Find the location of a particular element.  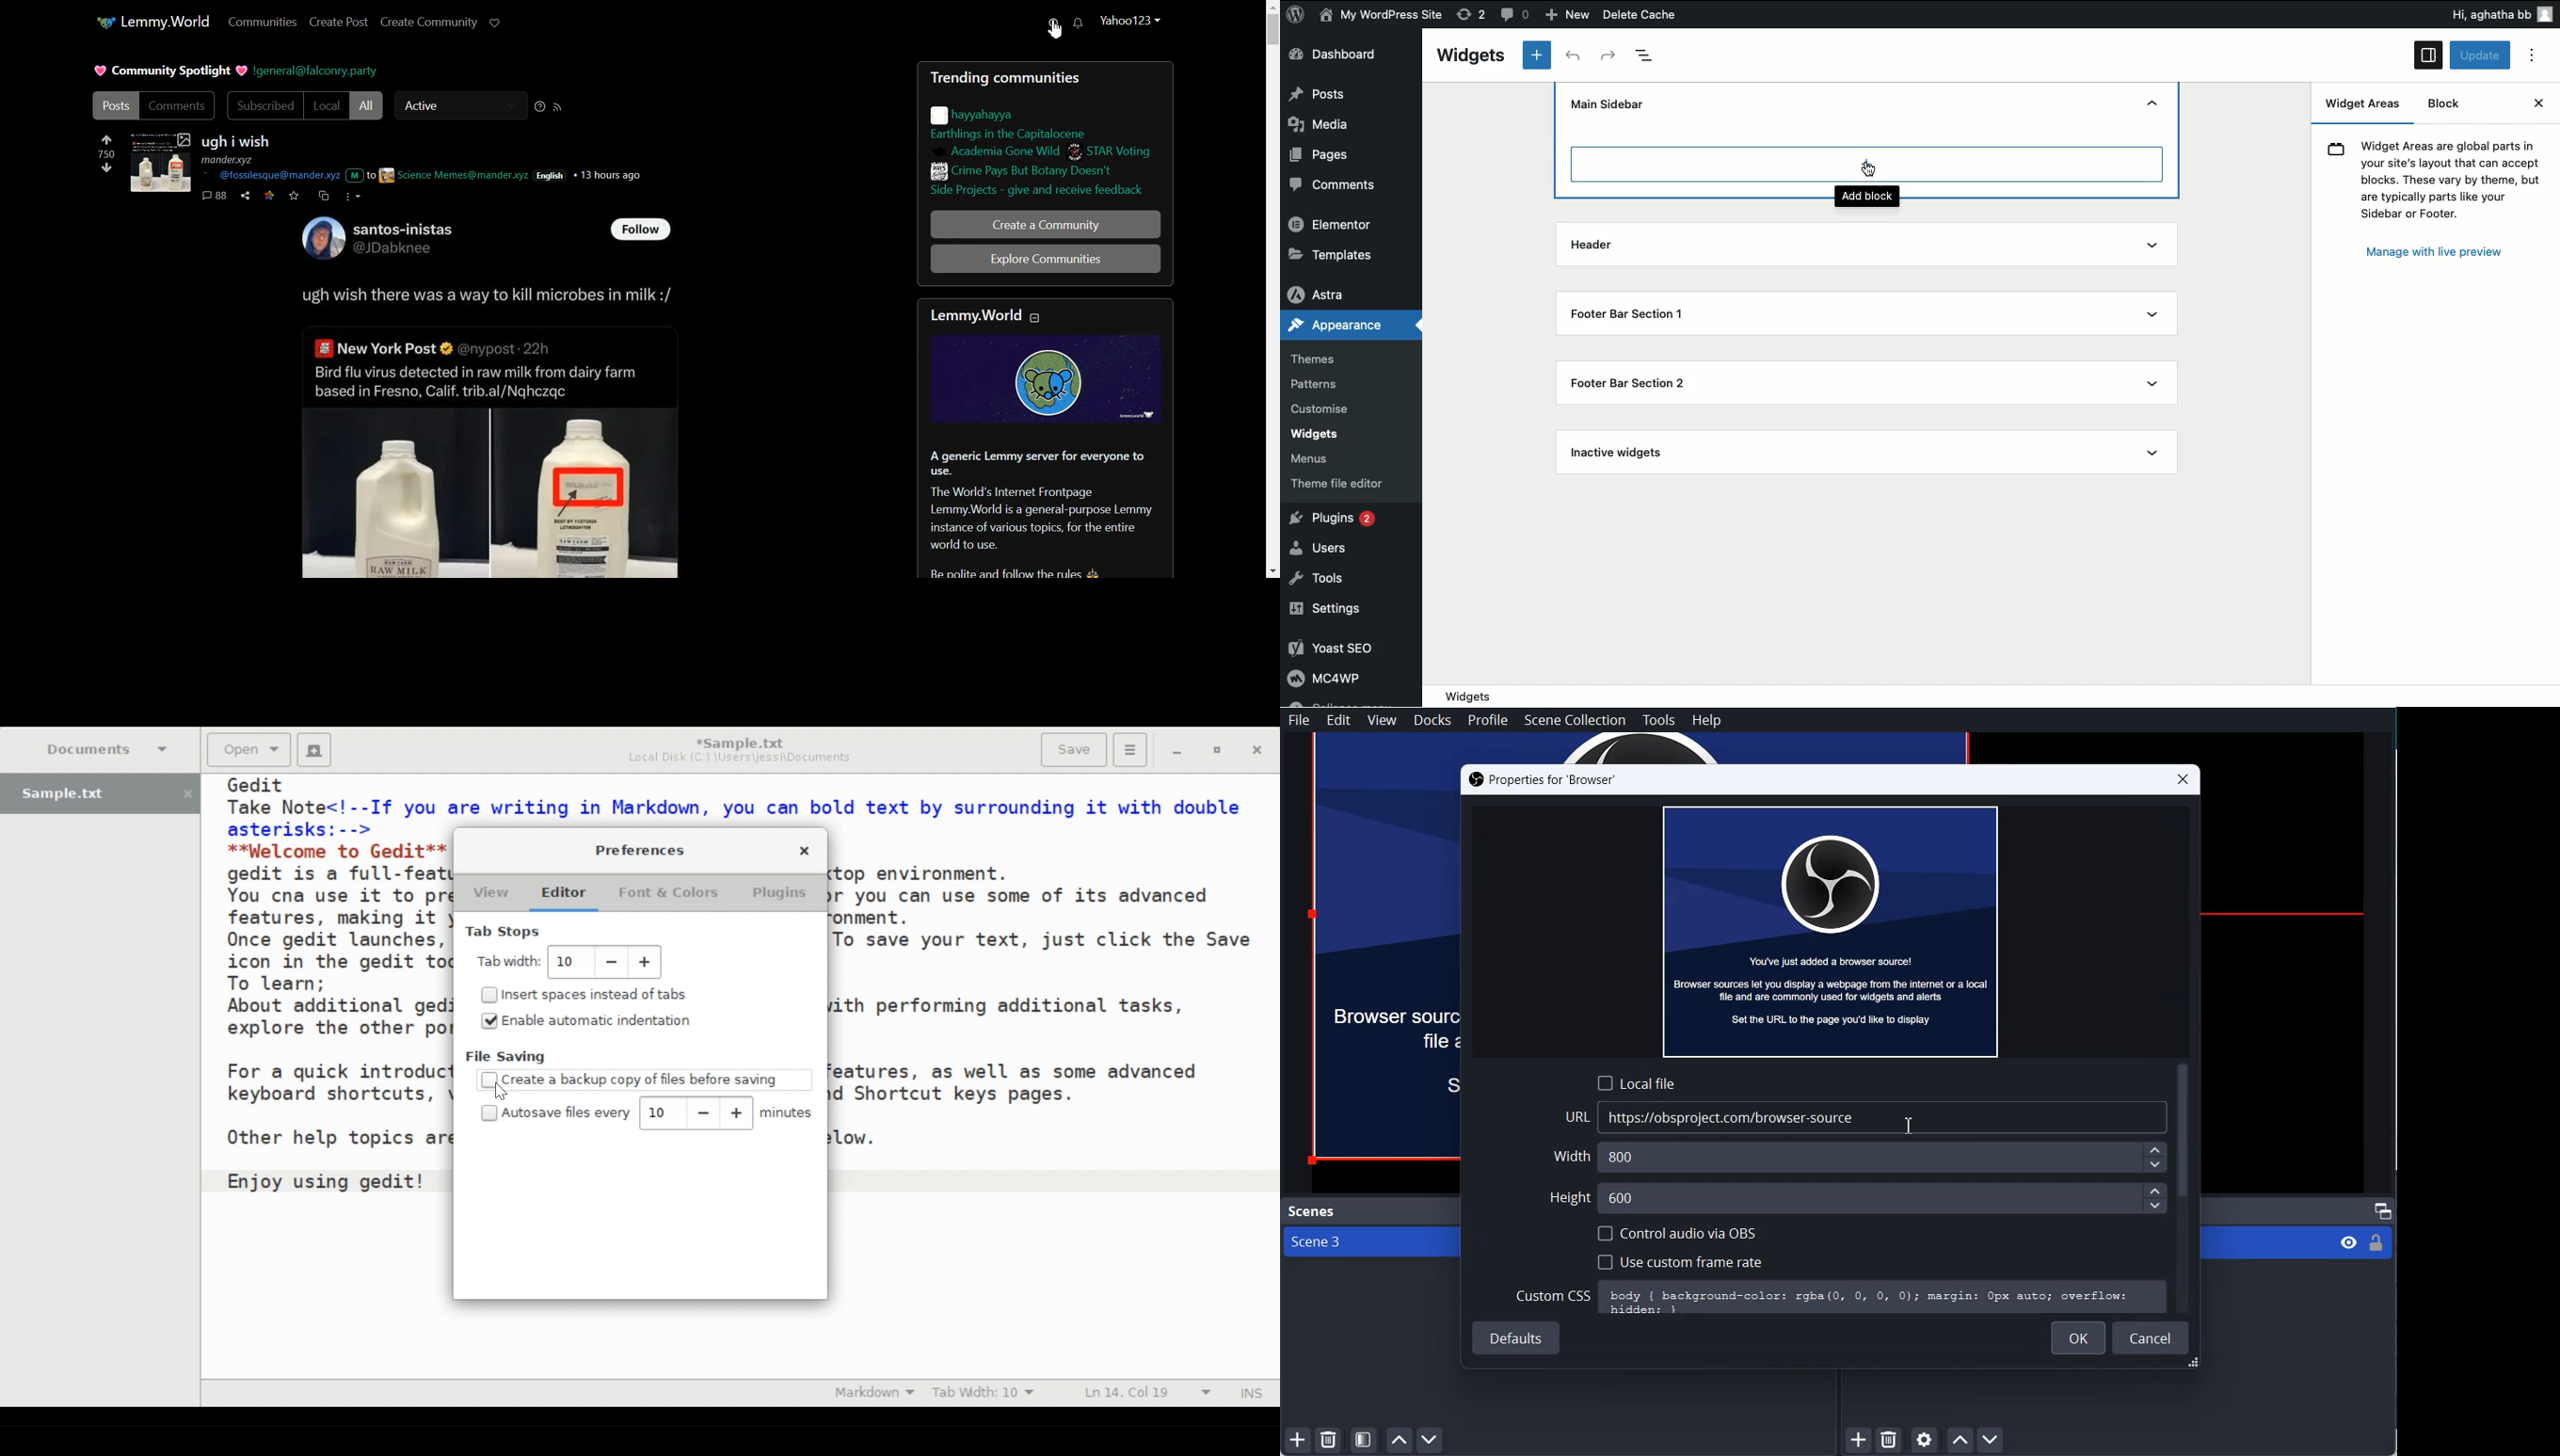

Down vote is located at coordinates (107, 168).